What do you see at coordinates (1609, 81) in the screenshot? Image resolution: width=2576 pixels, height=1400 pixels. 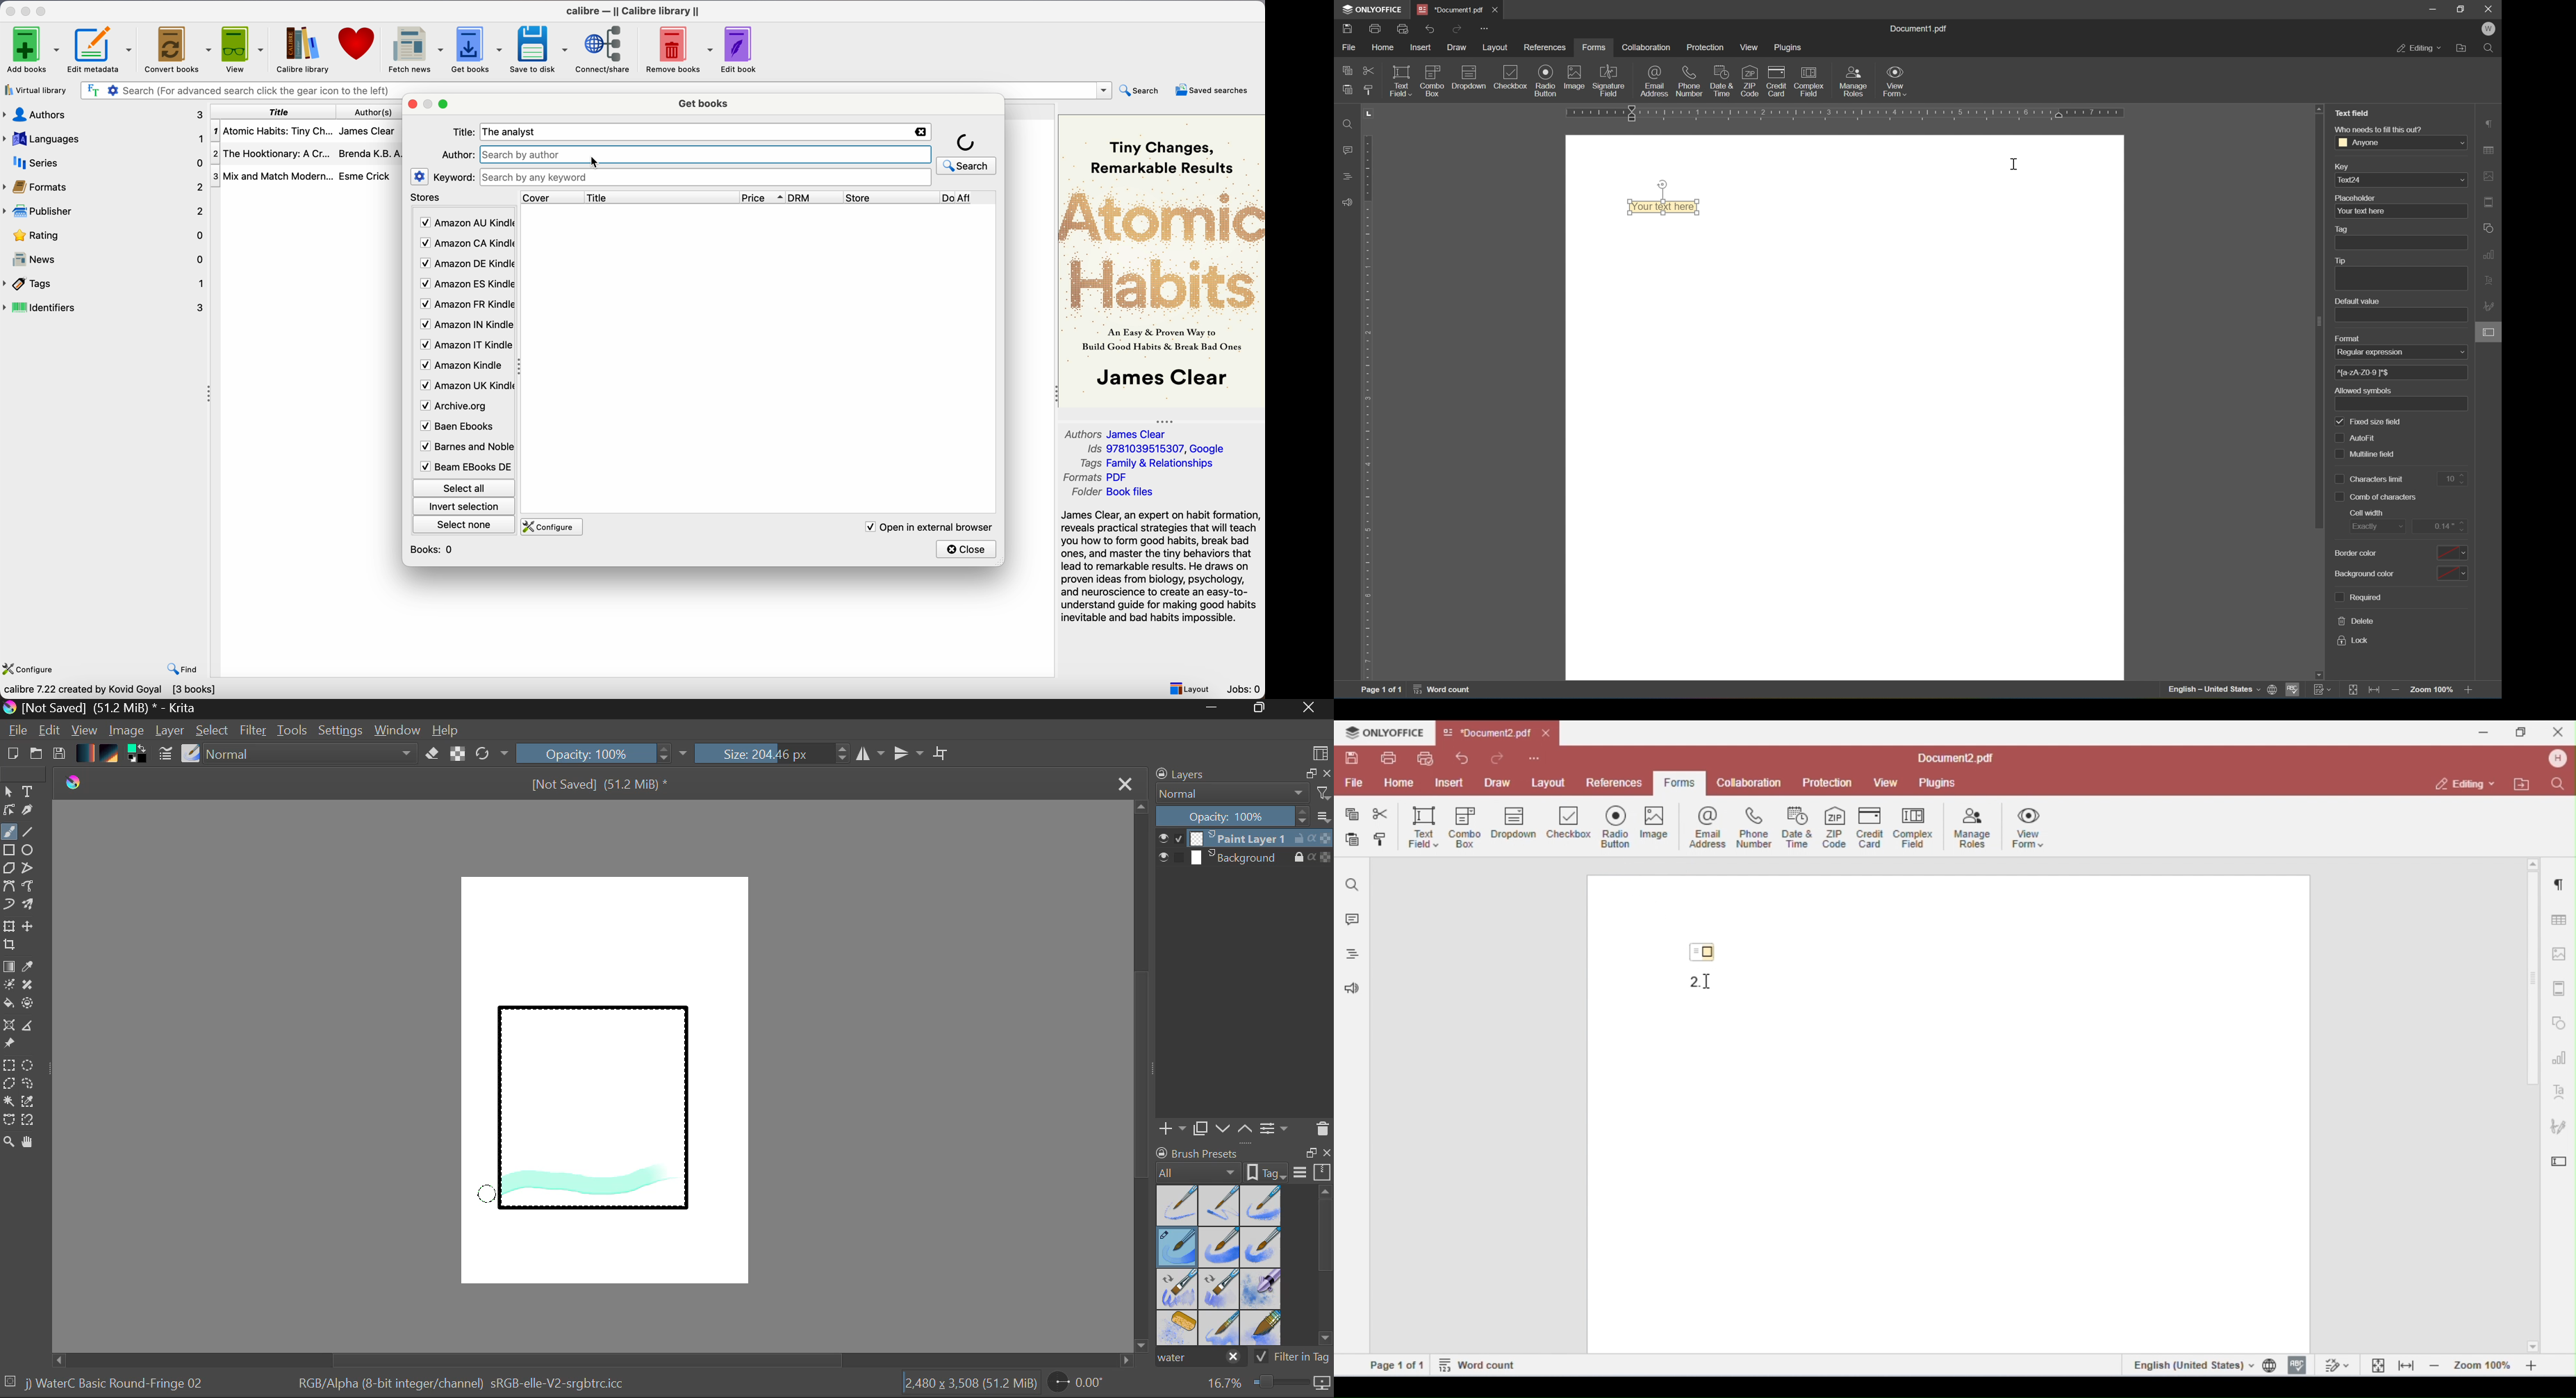 I see `signature field` at bounding box center [1609, 81].